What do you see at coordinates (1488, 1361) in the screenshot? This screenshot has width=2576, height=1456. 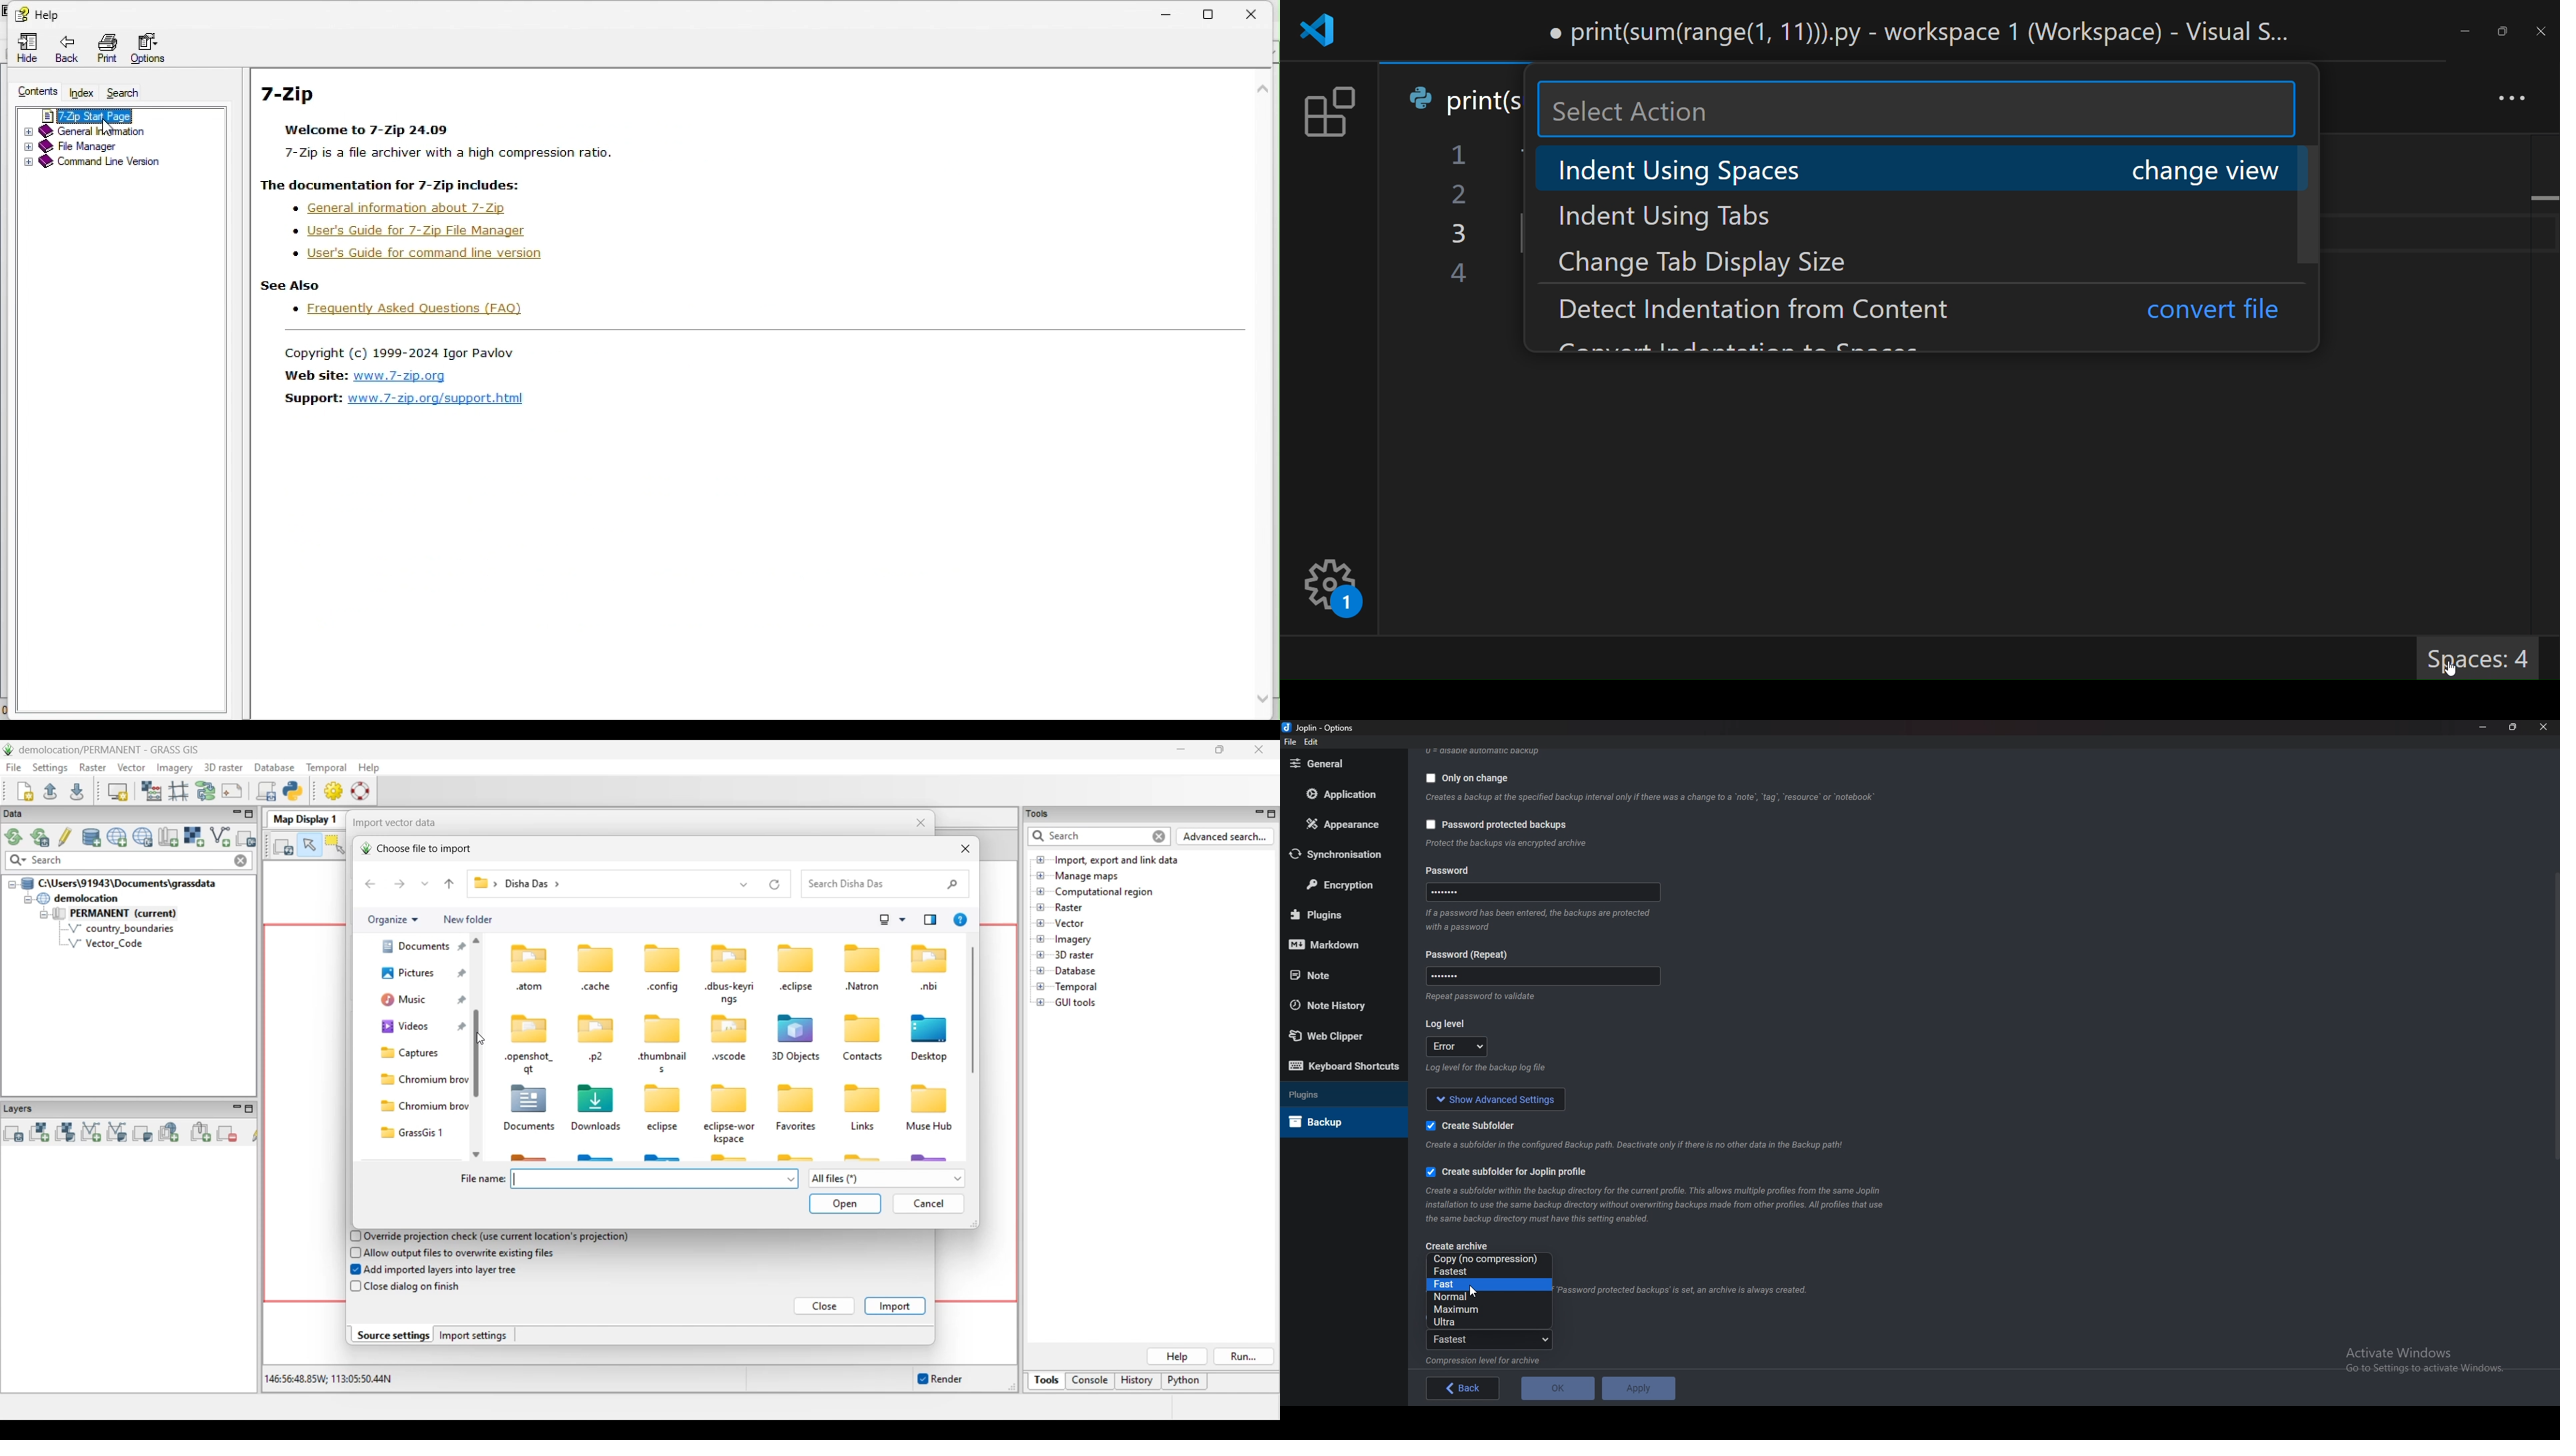 I see `Info` at bounding box center [1488, 1361].